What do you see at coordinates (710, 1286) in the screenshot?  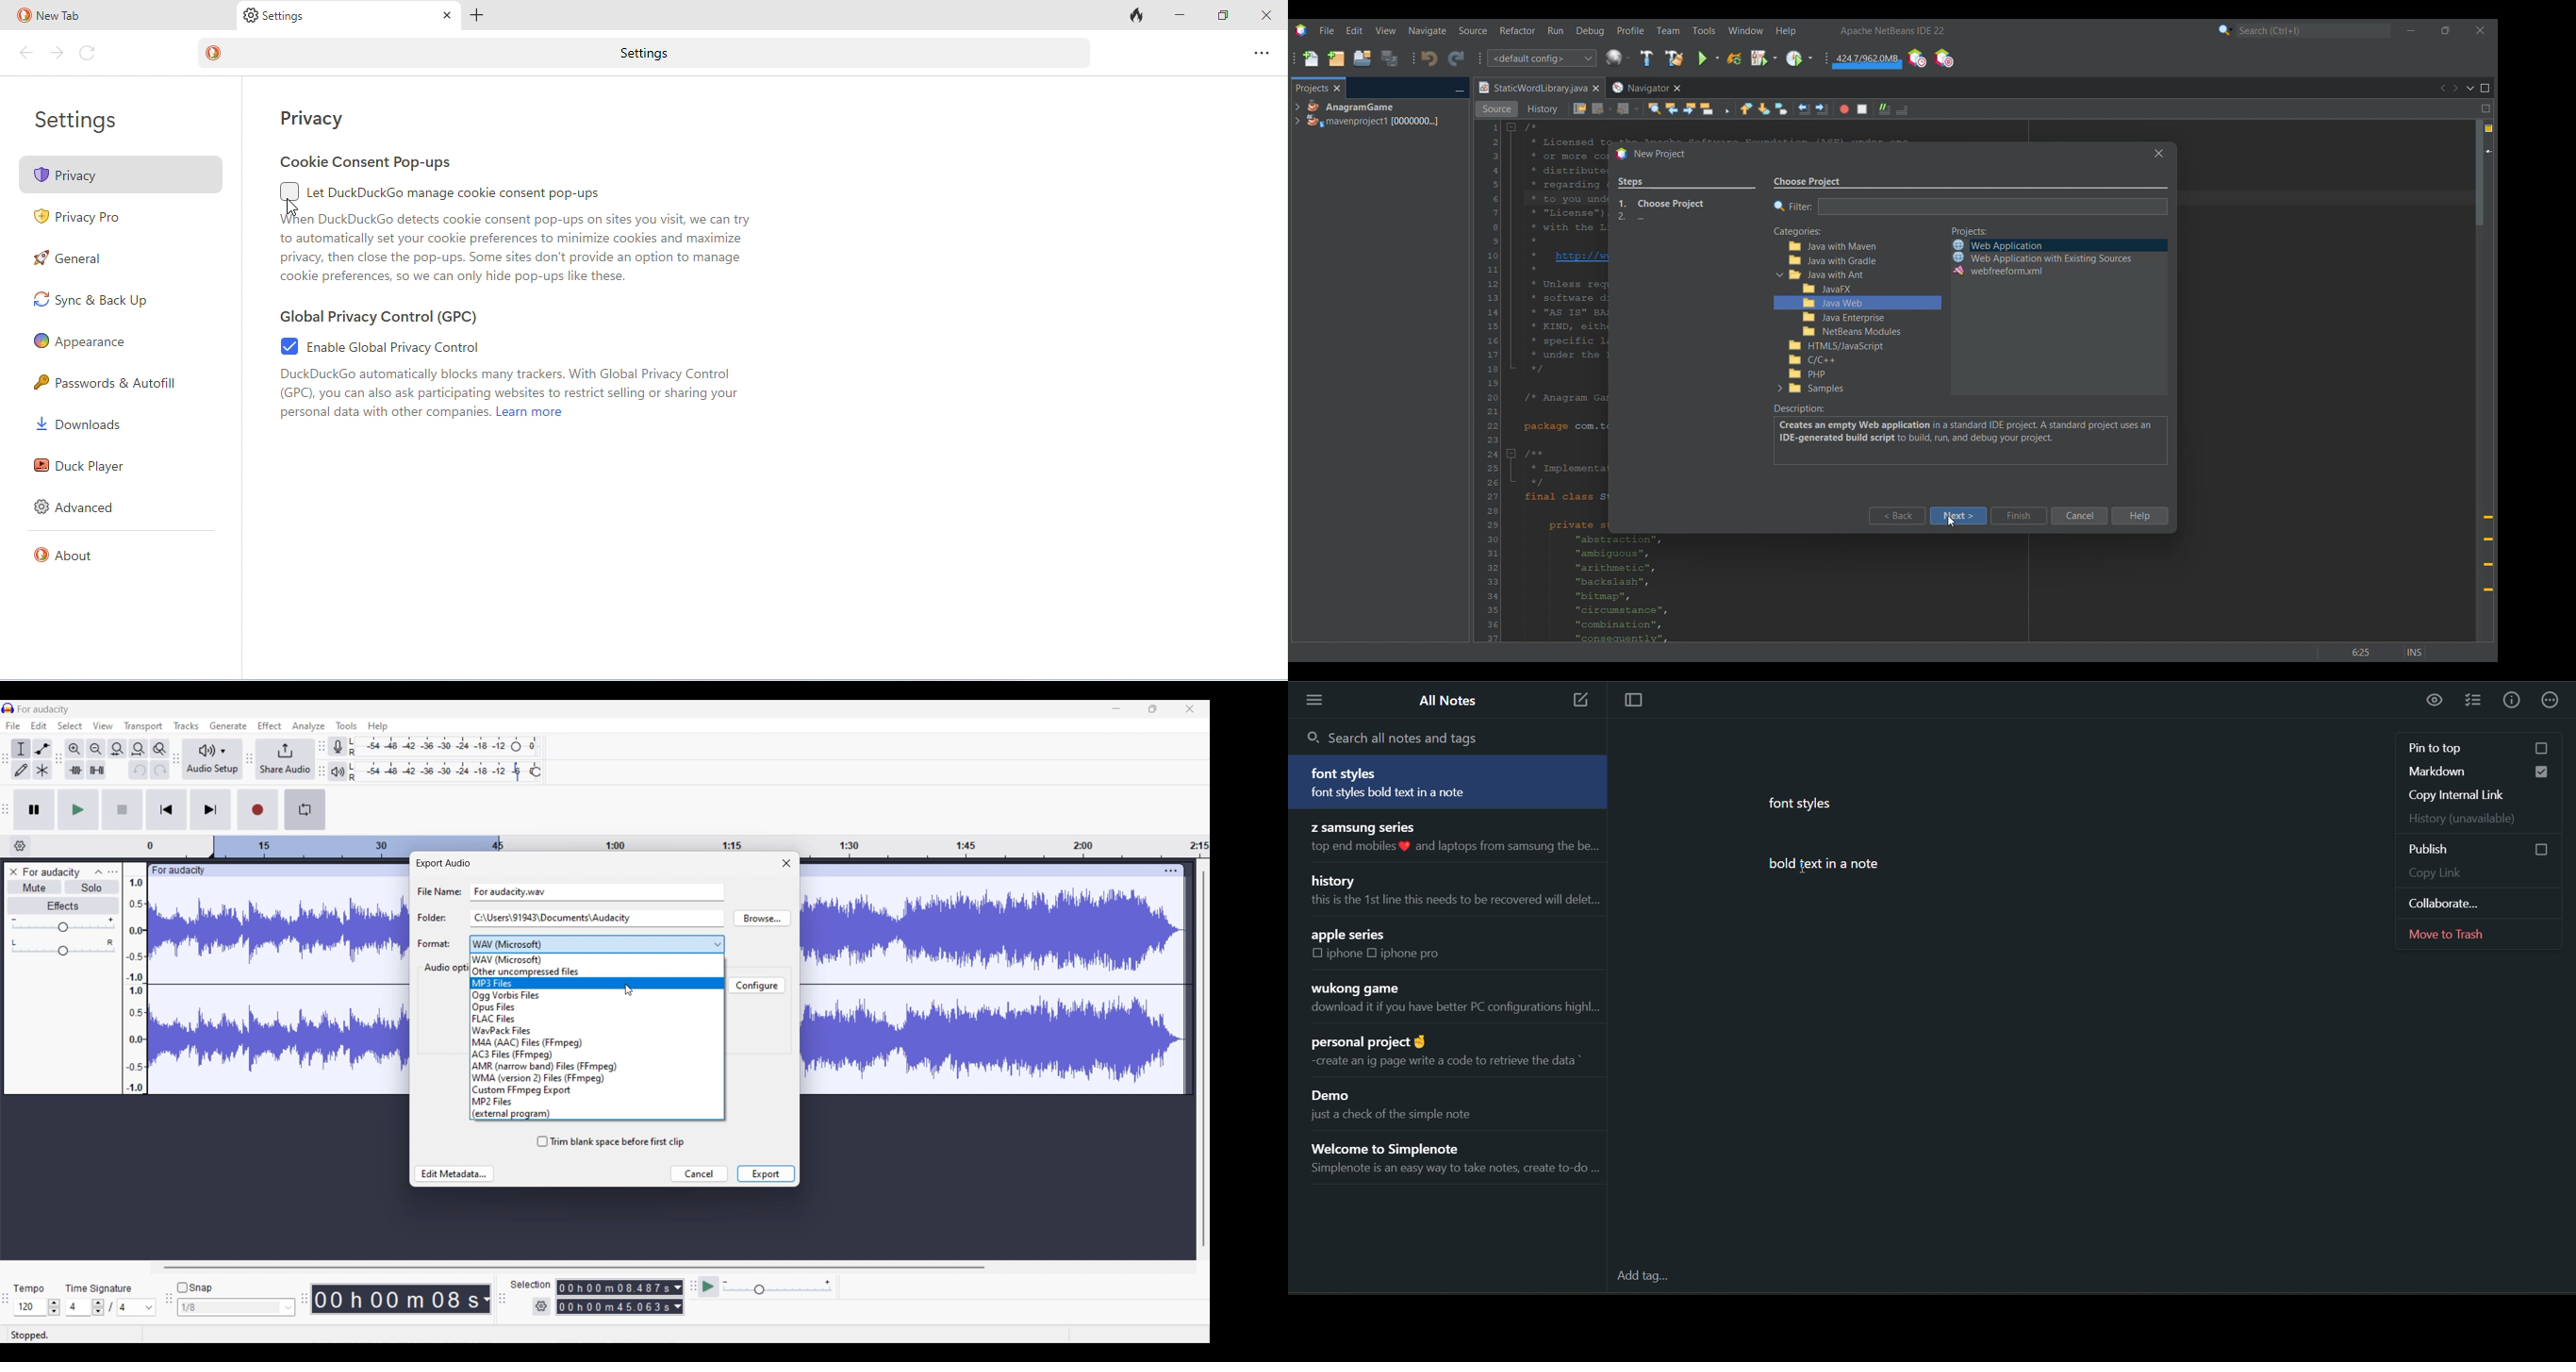 I see `Play at speed/Play at speed once` at bounding box center [710, 1286].